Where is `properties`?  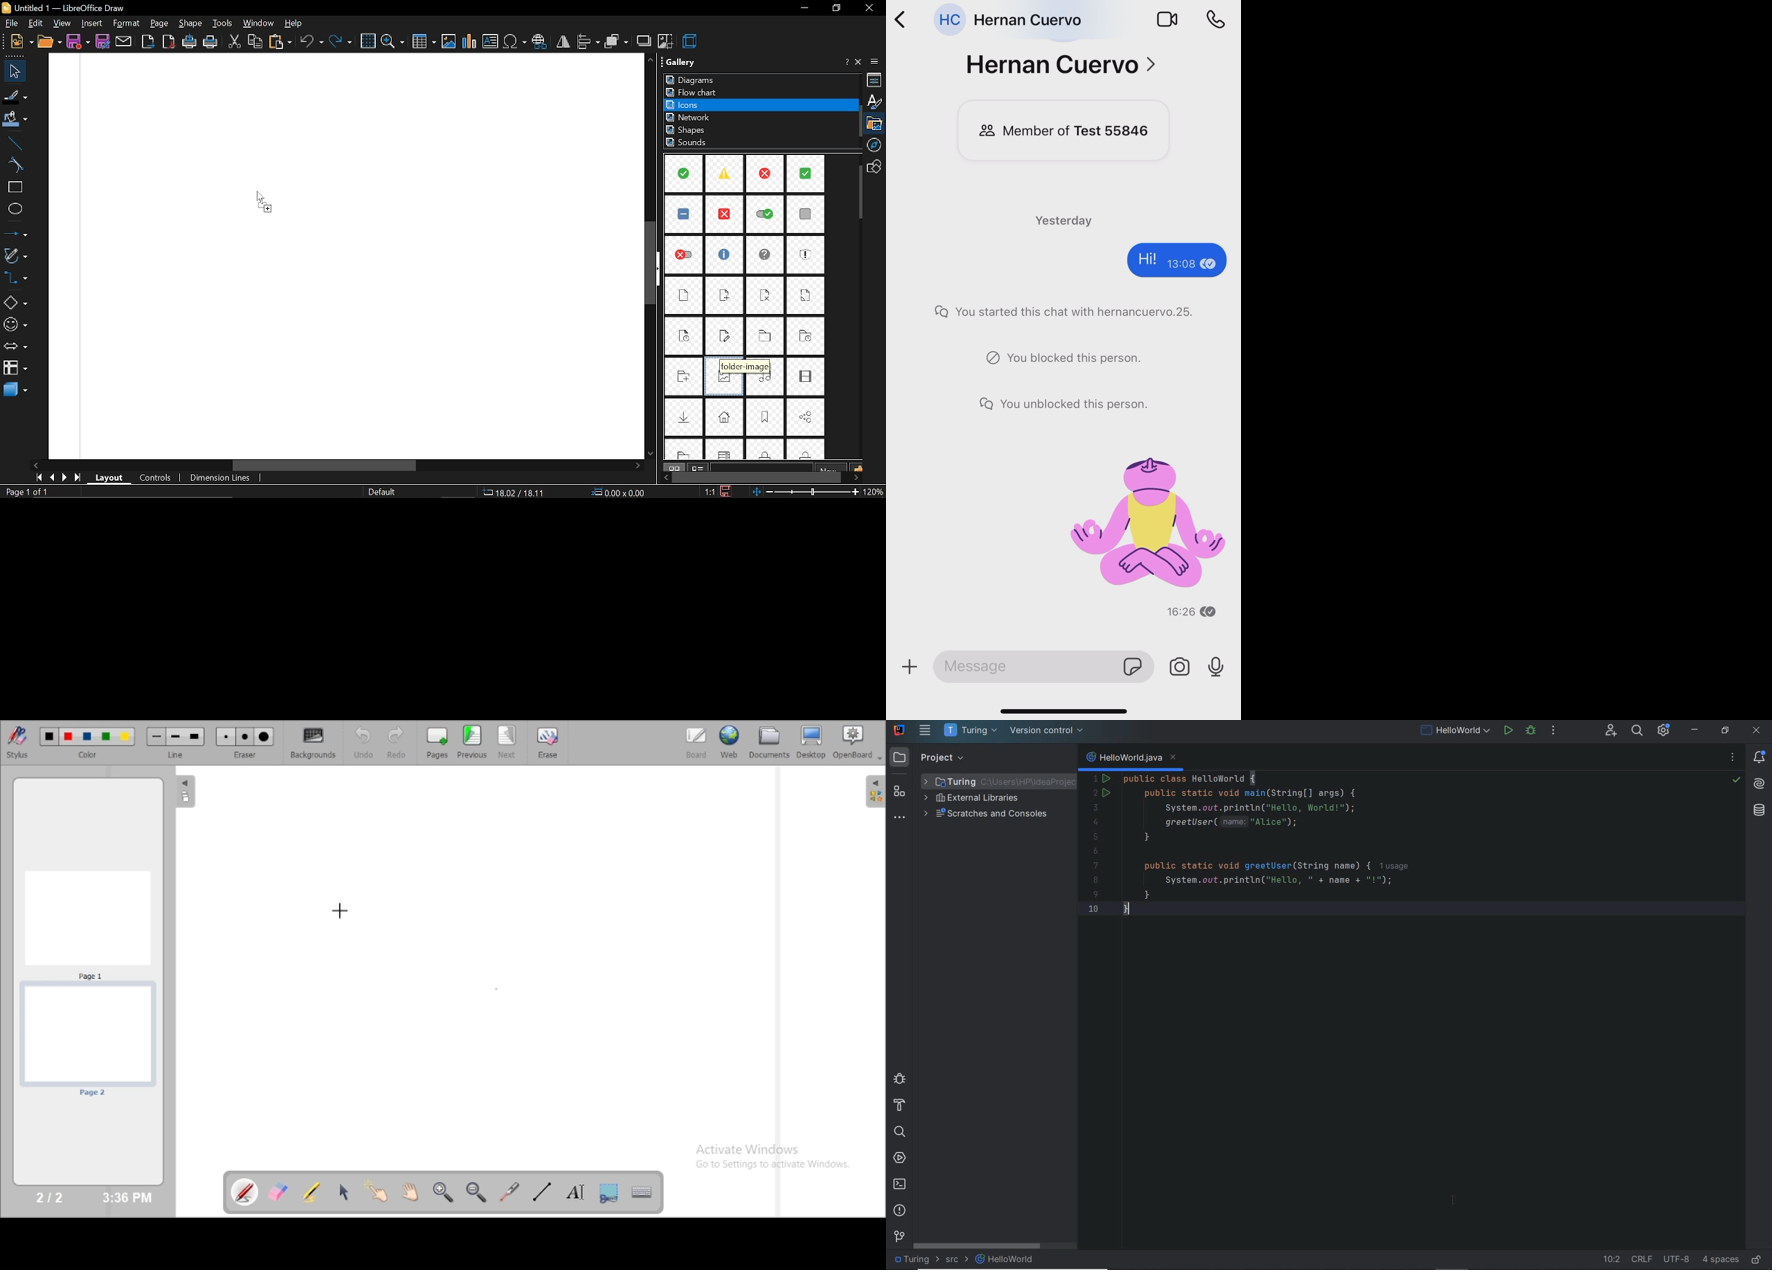
properties is located at coordinates (876, 80).